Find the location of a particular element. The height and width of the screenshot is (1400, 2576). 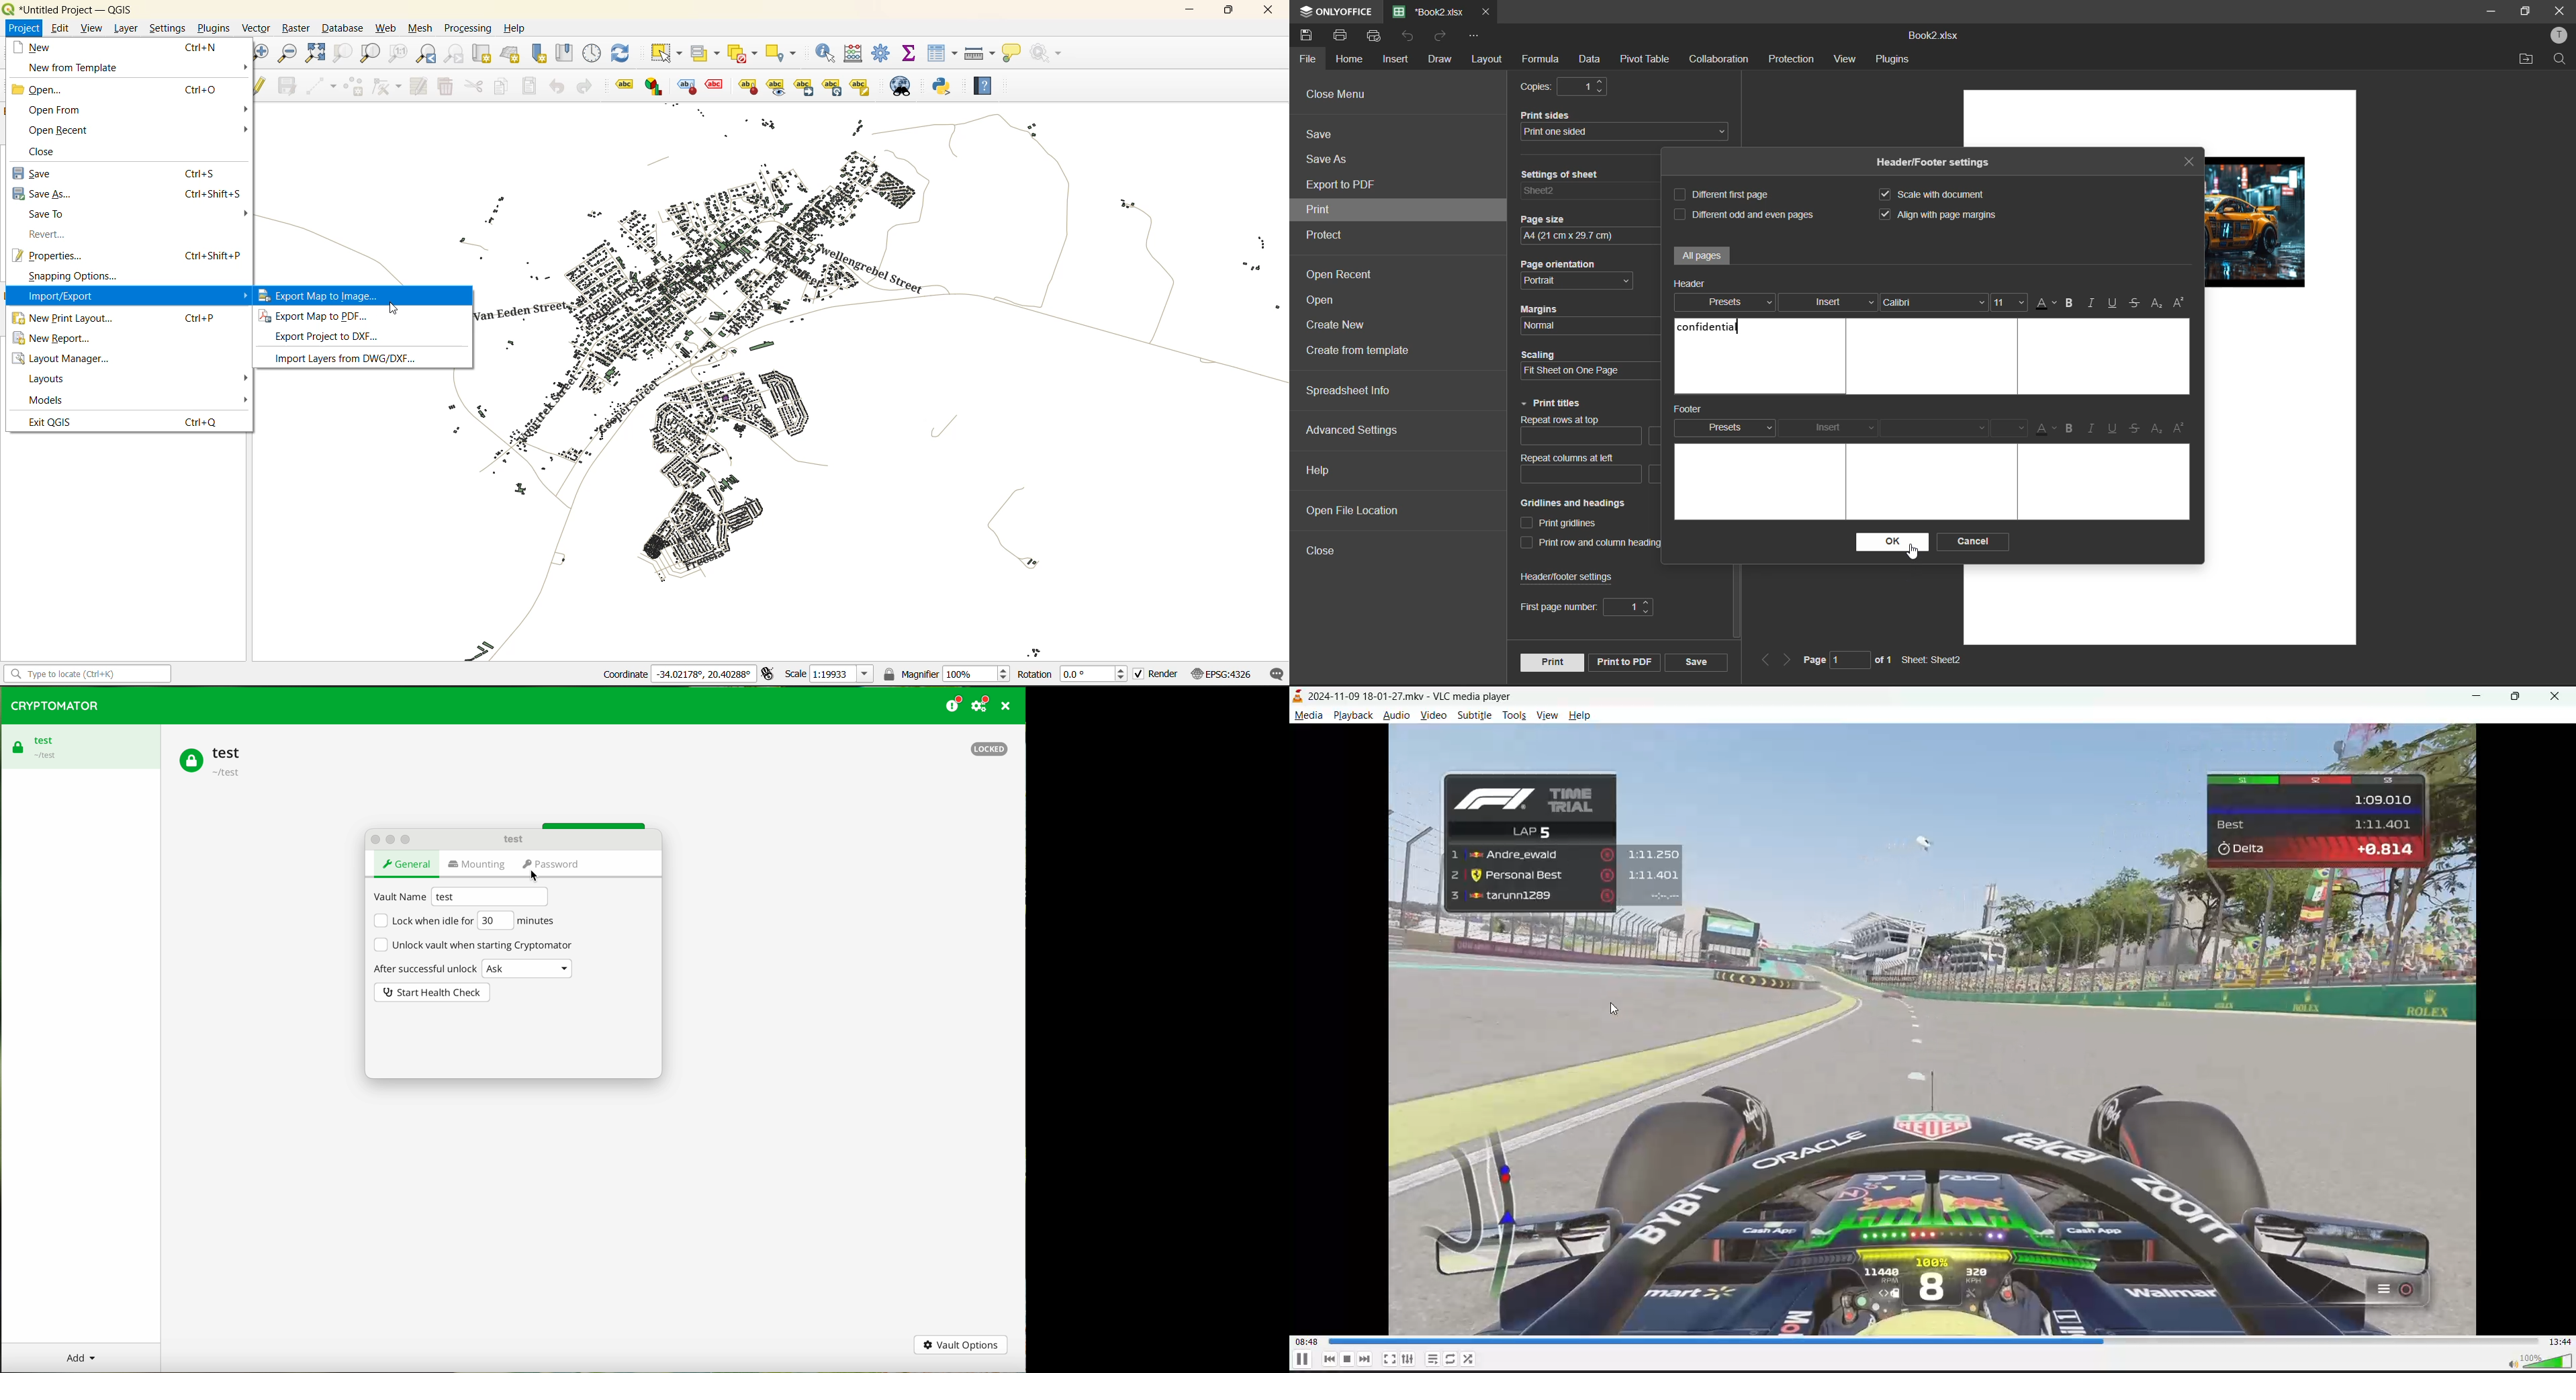

superscript is located at coordinates (2181, 303).